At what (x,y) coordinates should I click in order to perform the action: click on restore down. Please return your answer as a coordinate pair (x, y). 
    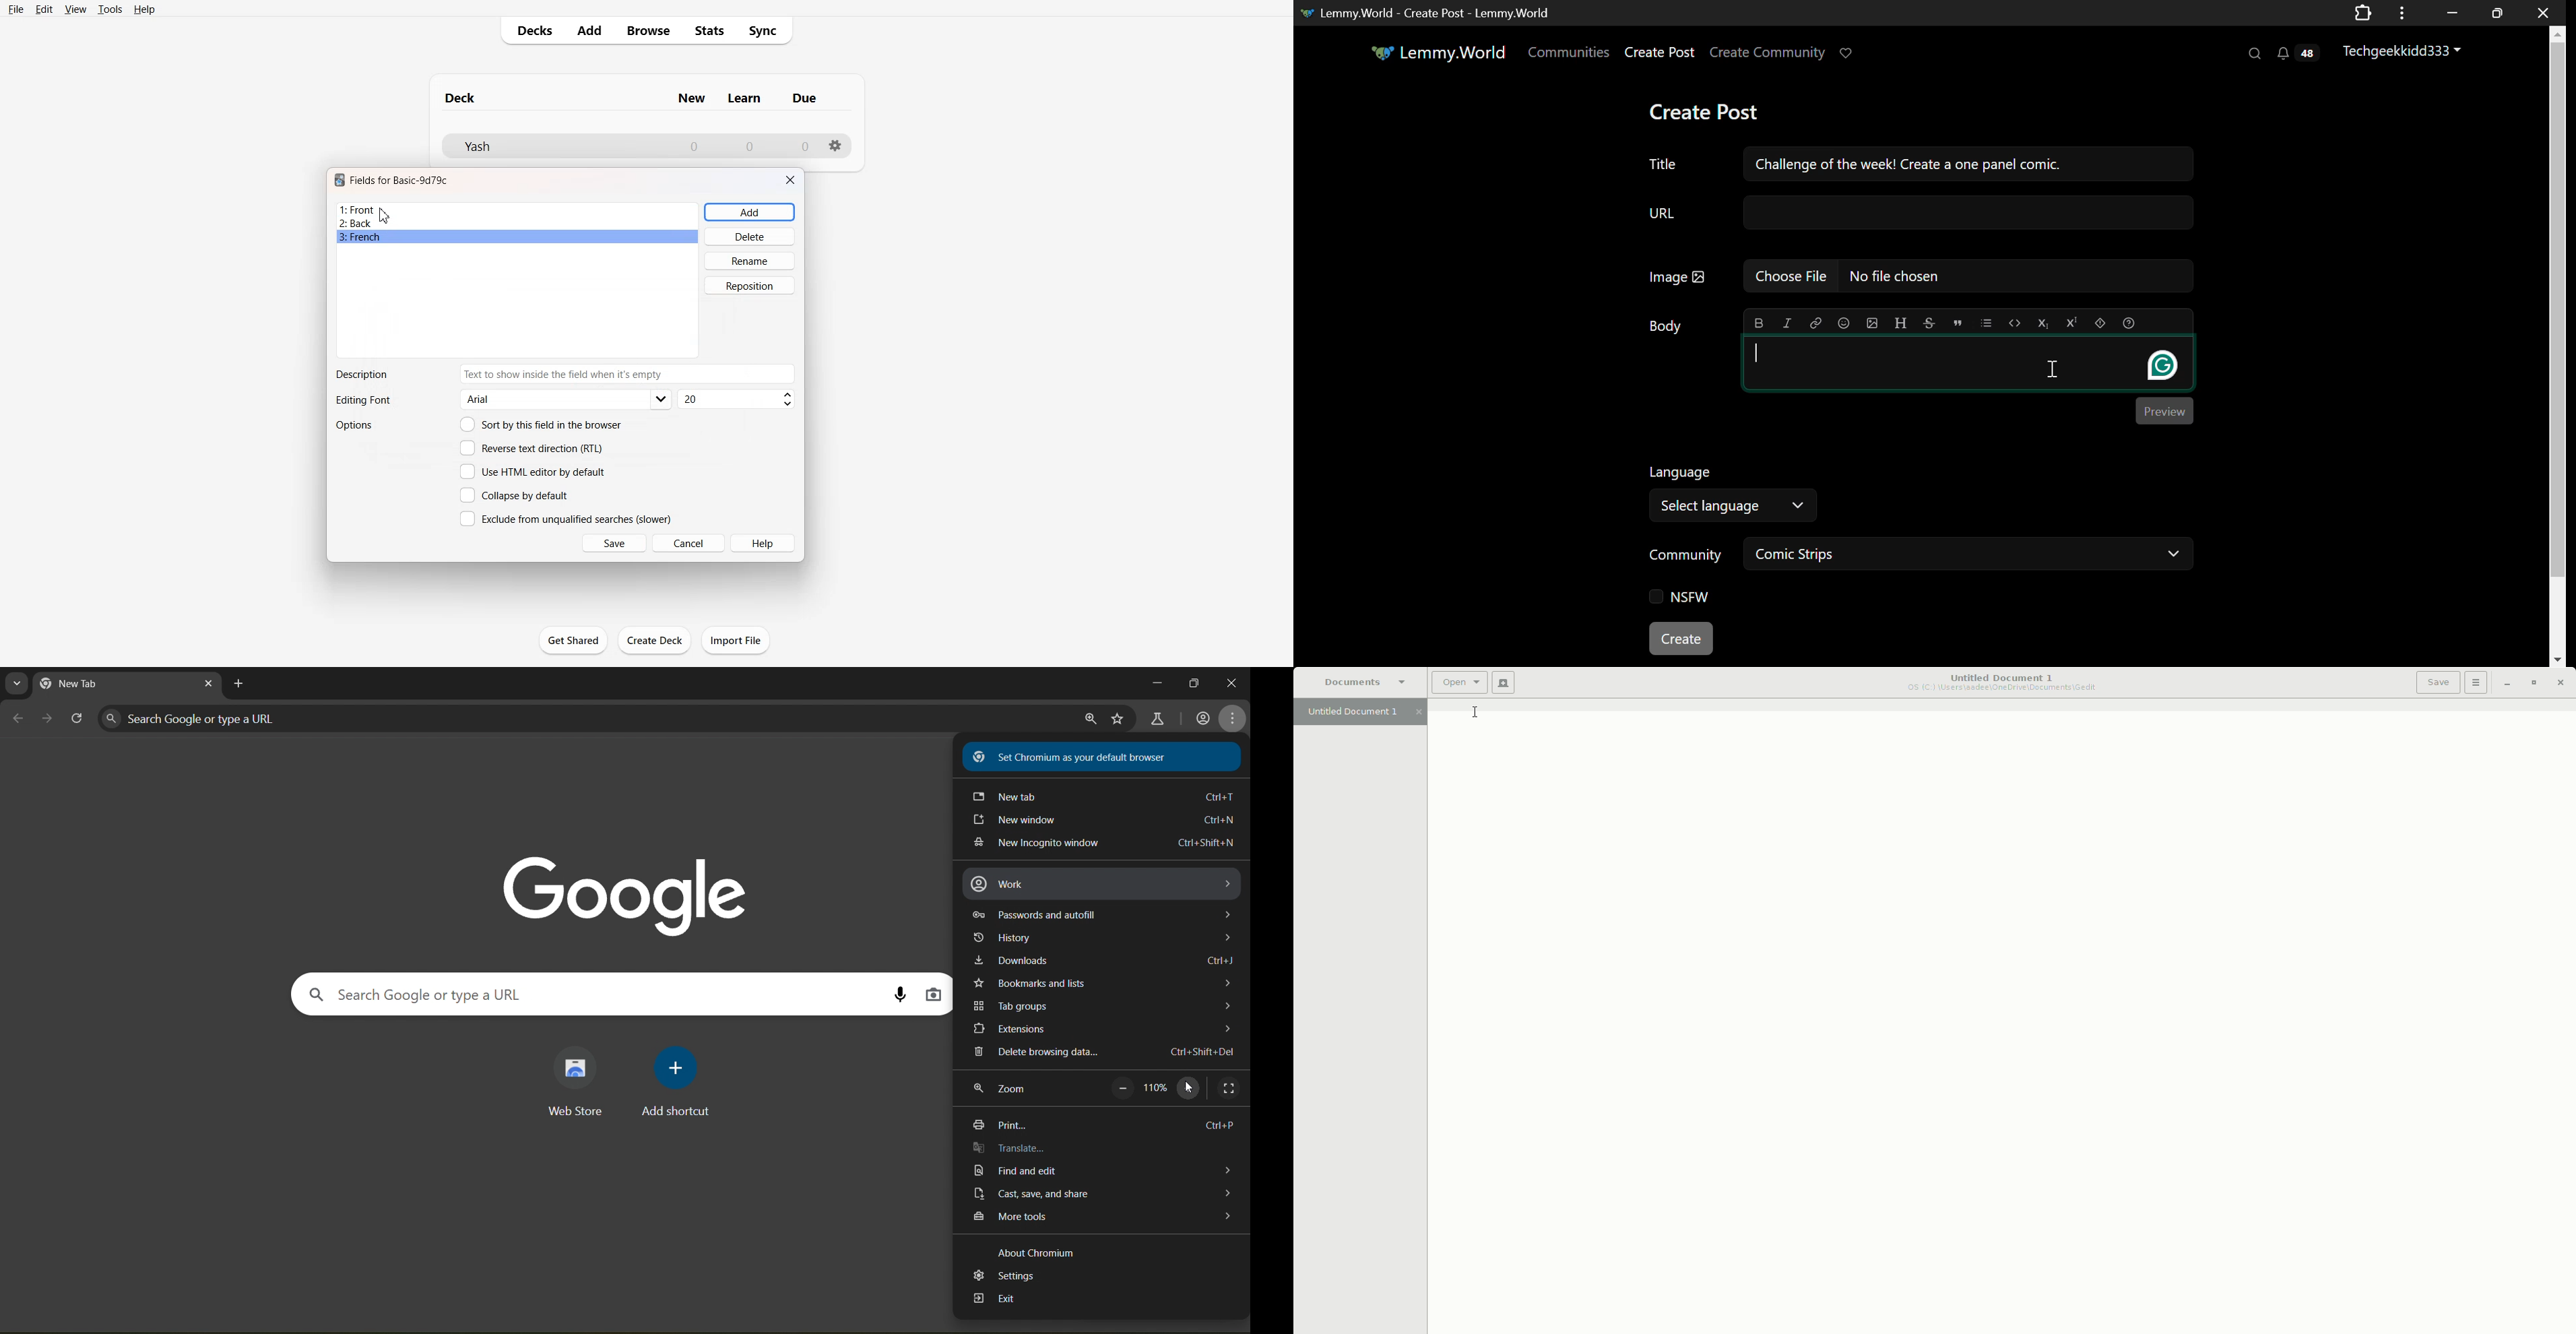
    Looking at the image, I should click on (1195, 682).